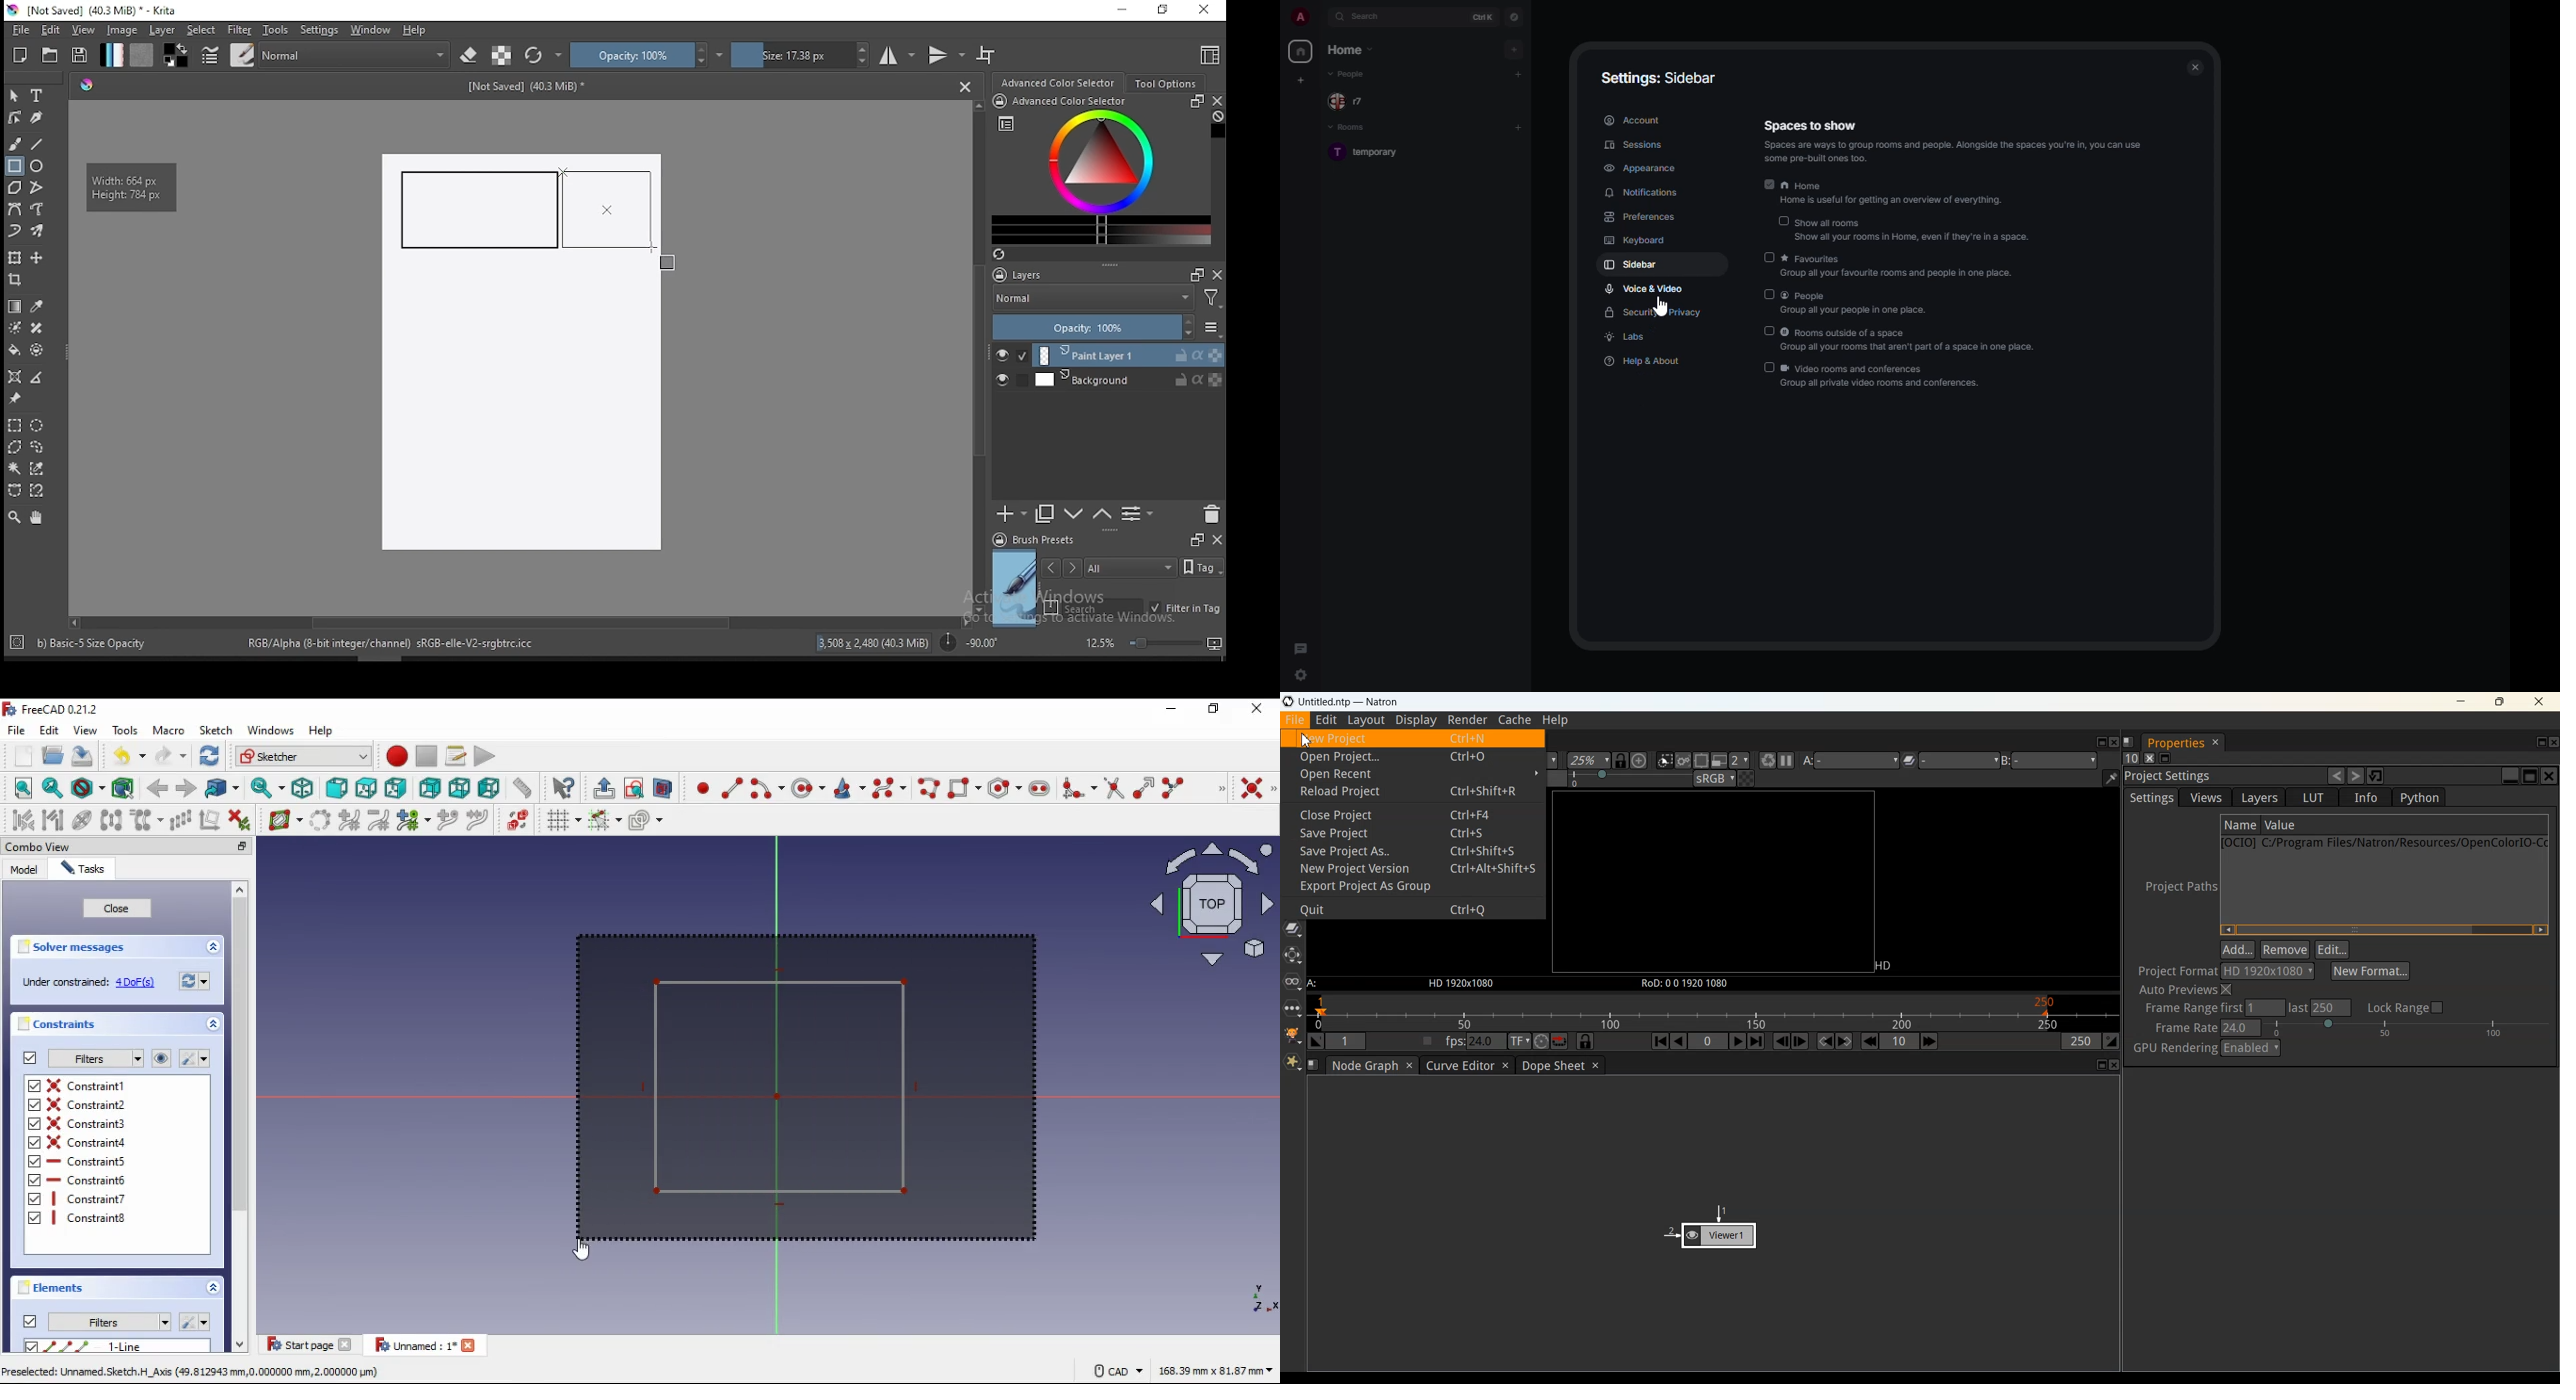  I want to click on Node Graph, so click(1365, 1065).